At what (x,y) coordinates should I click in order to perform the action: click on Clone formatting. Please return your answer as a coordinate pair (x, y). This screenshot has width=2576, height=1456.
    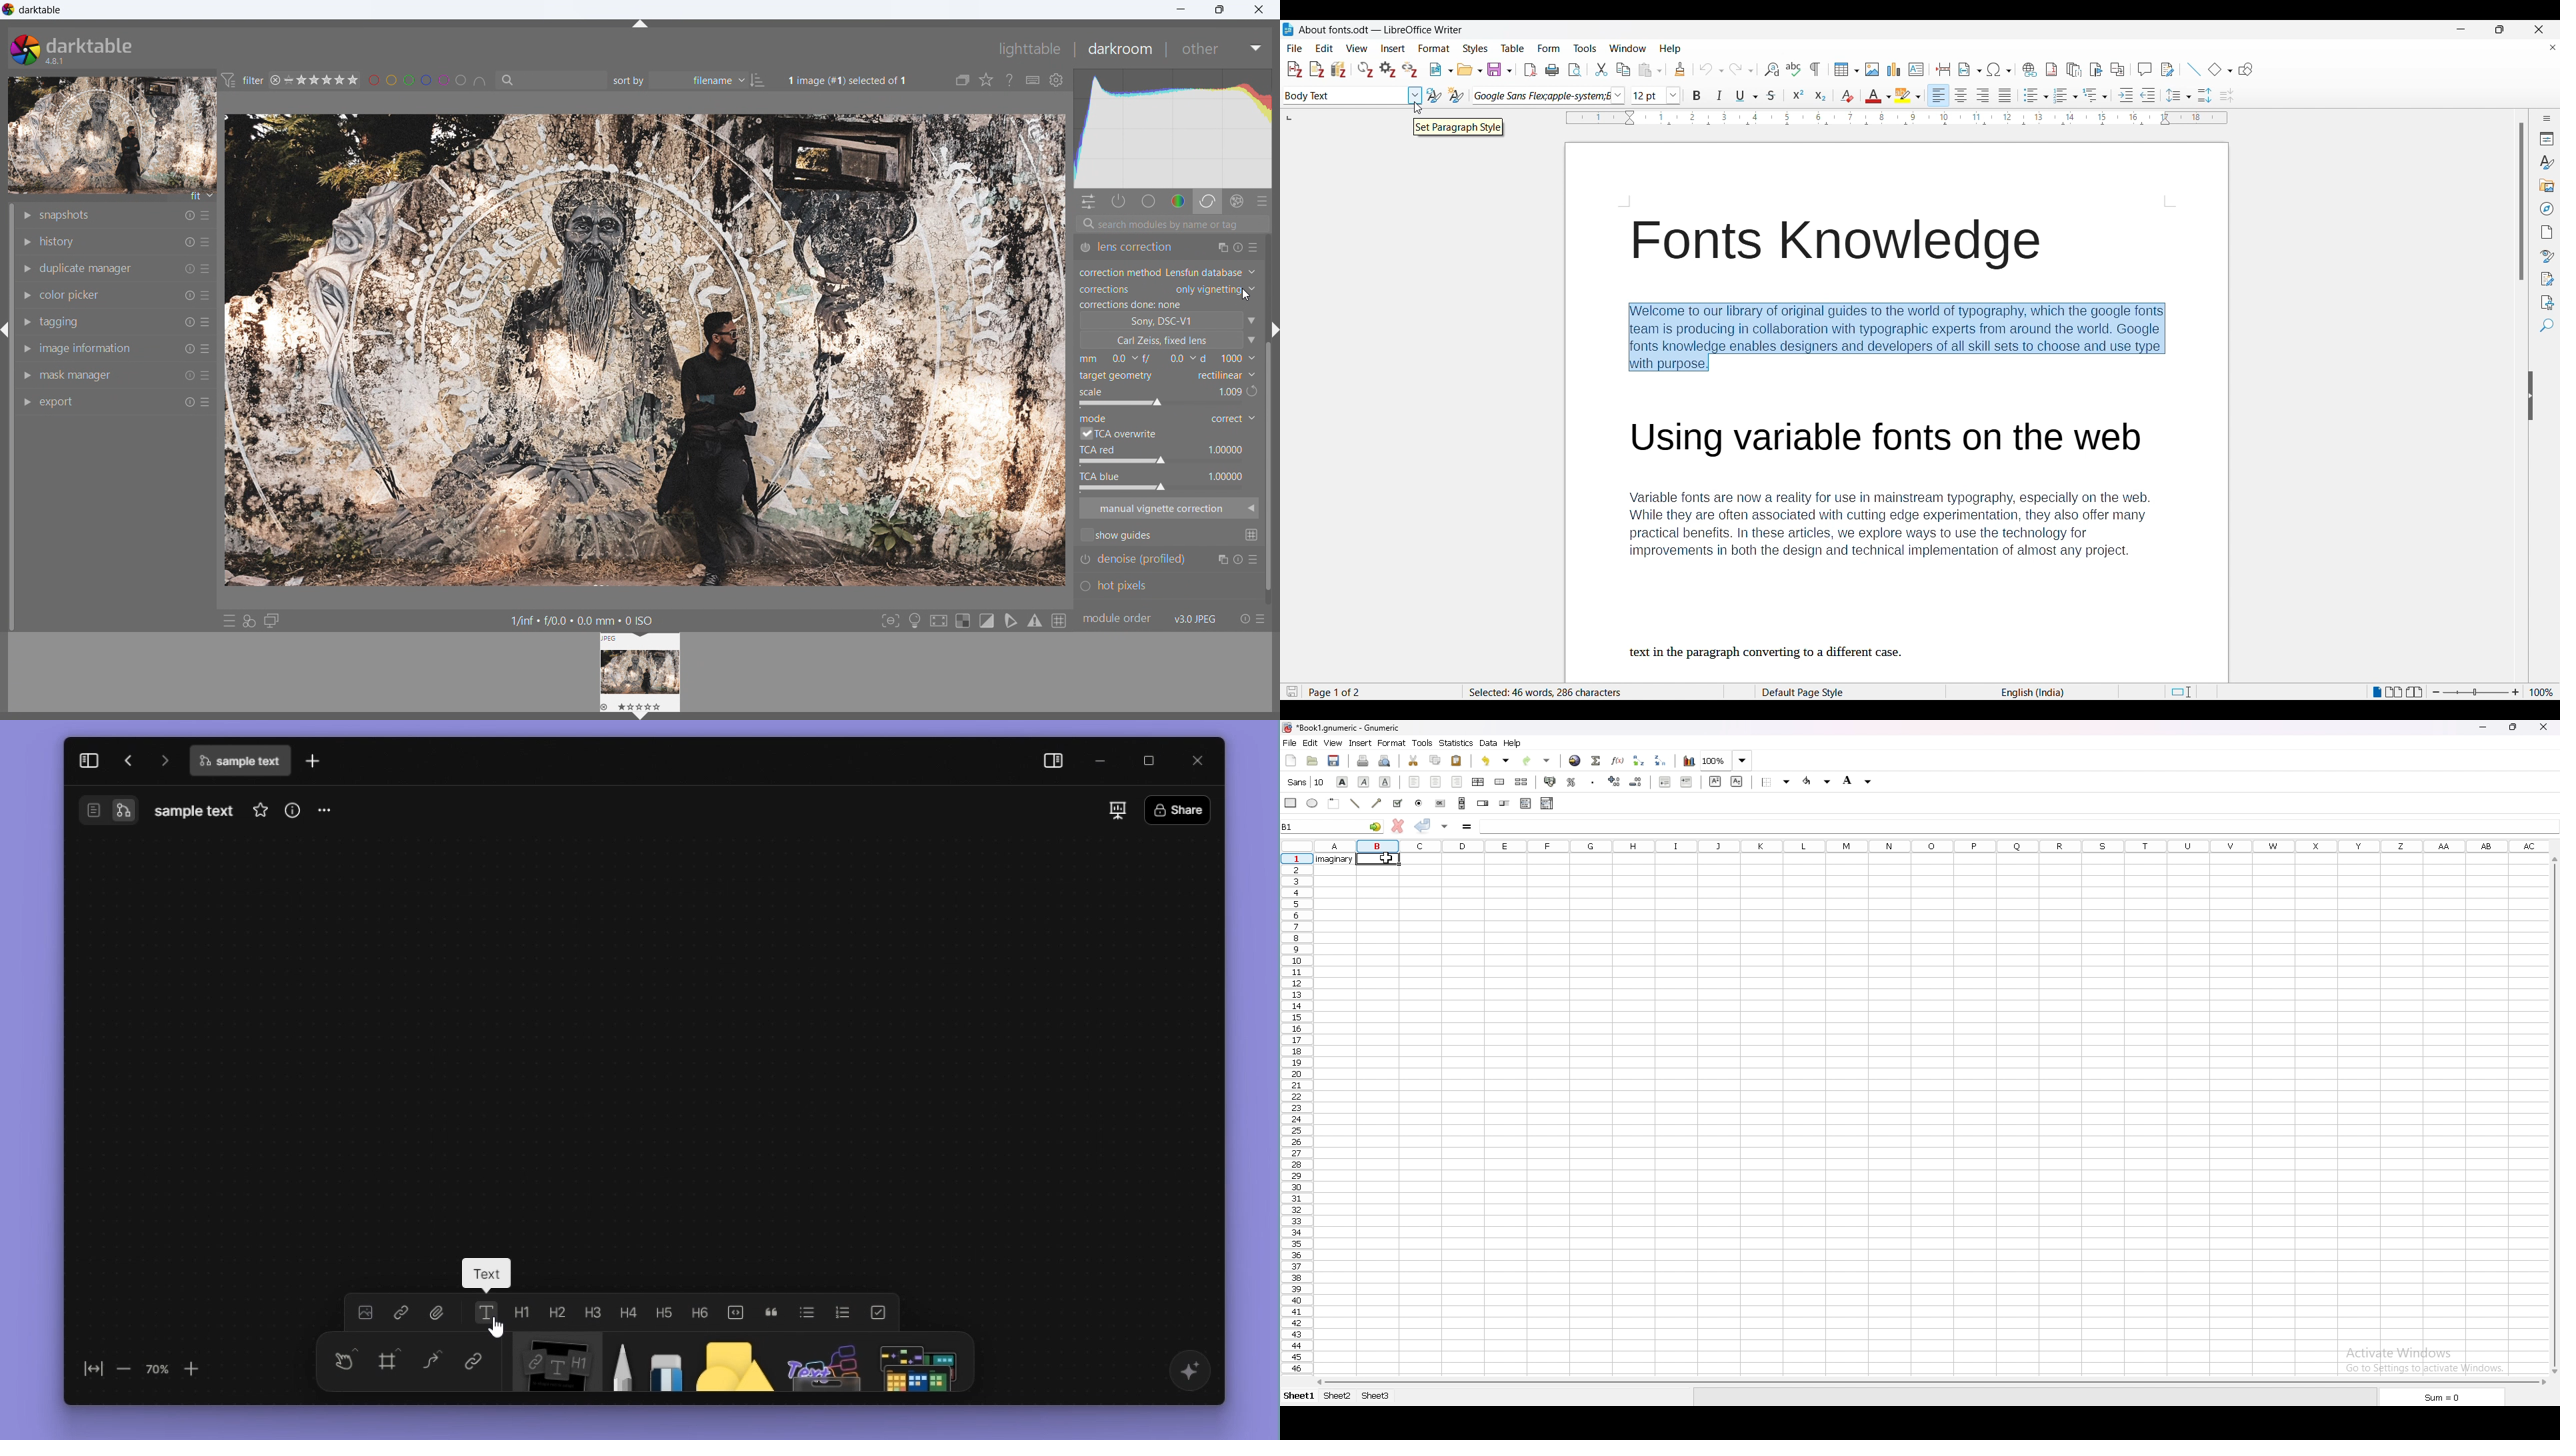
    Looking at the image, I should click on (1680, 69).